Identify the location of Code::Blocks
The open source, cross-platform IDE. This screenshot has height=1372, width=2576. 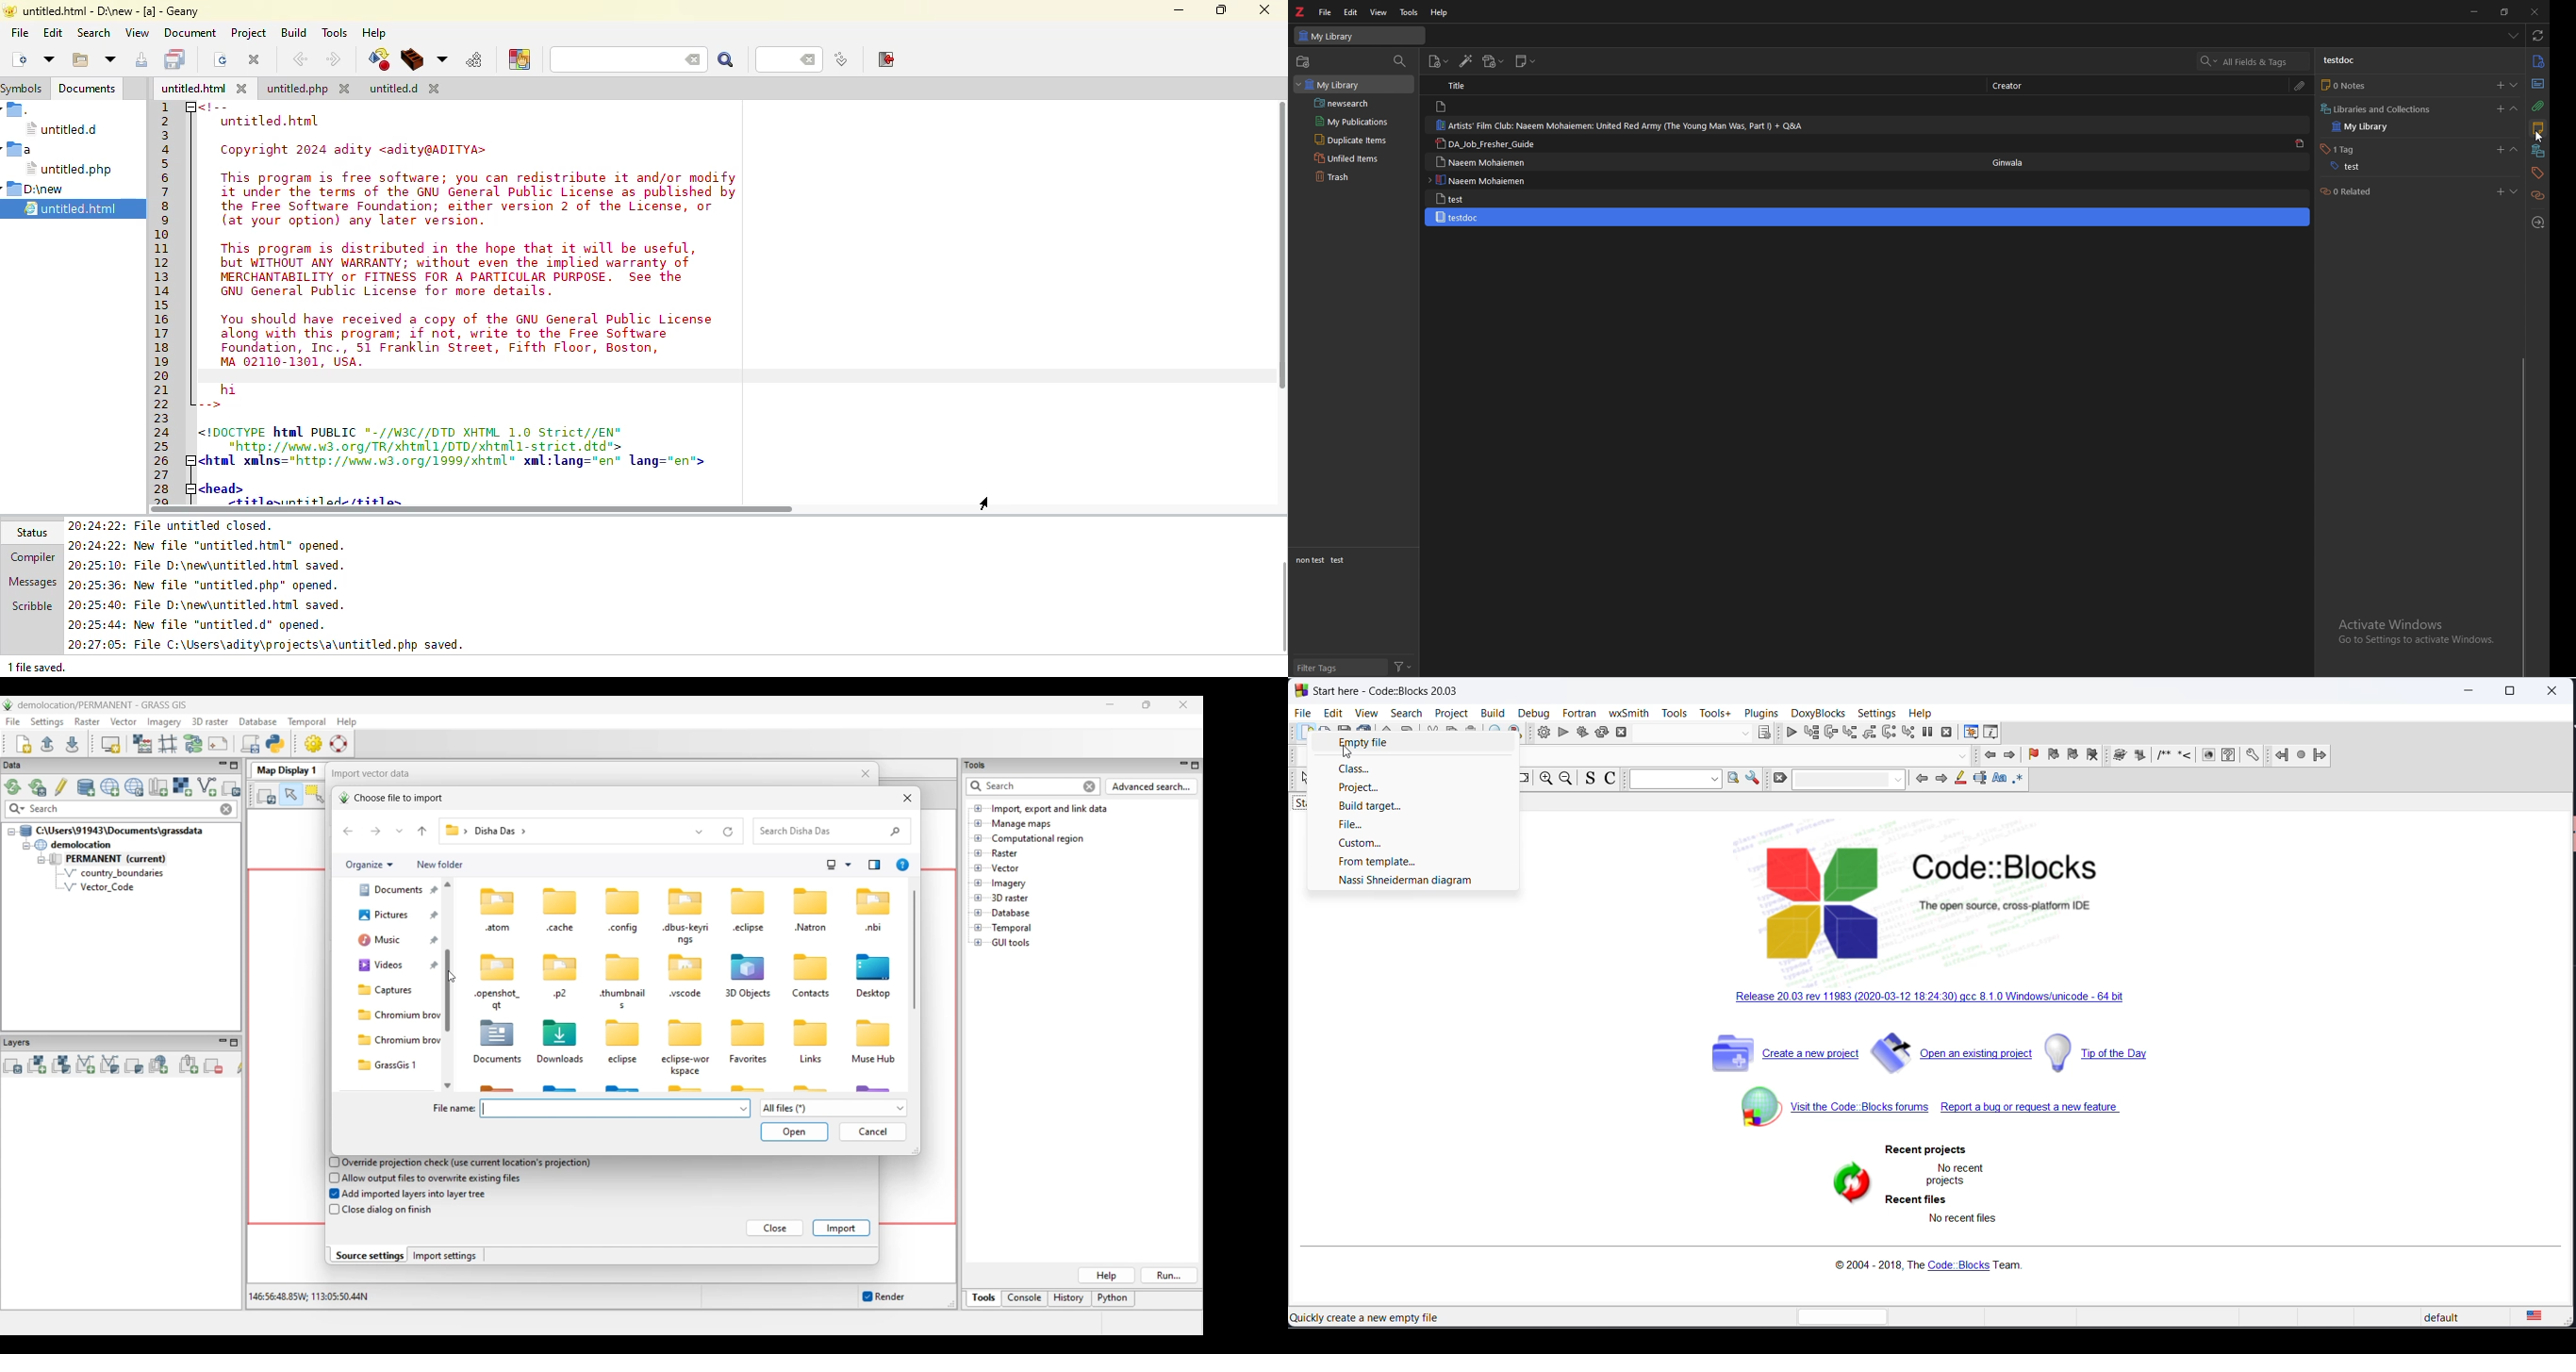
(1928, 905).